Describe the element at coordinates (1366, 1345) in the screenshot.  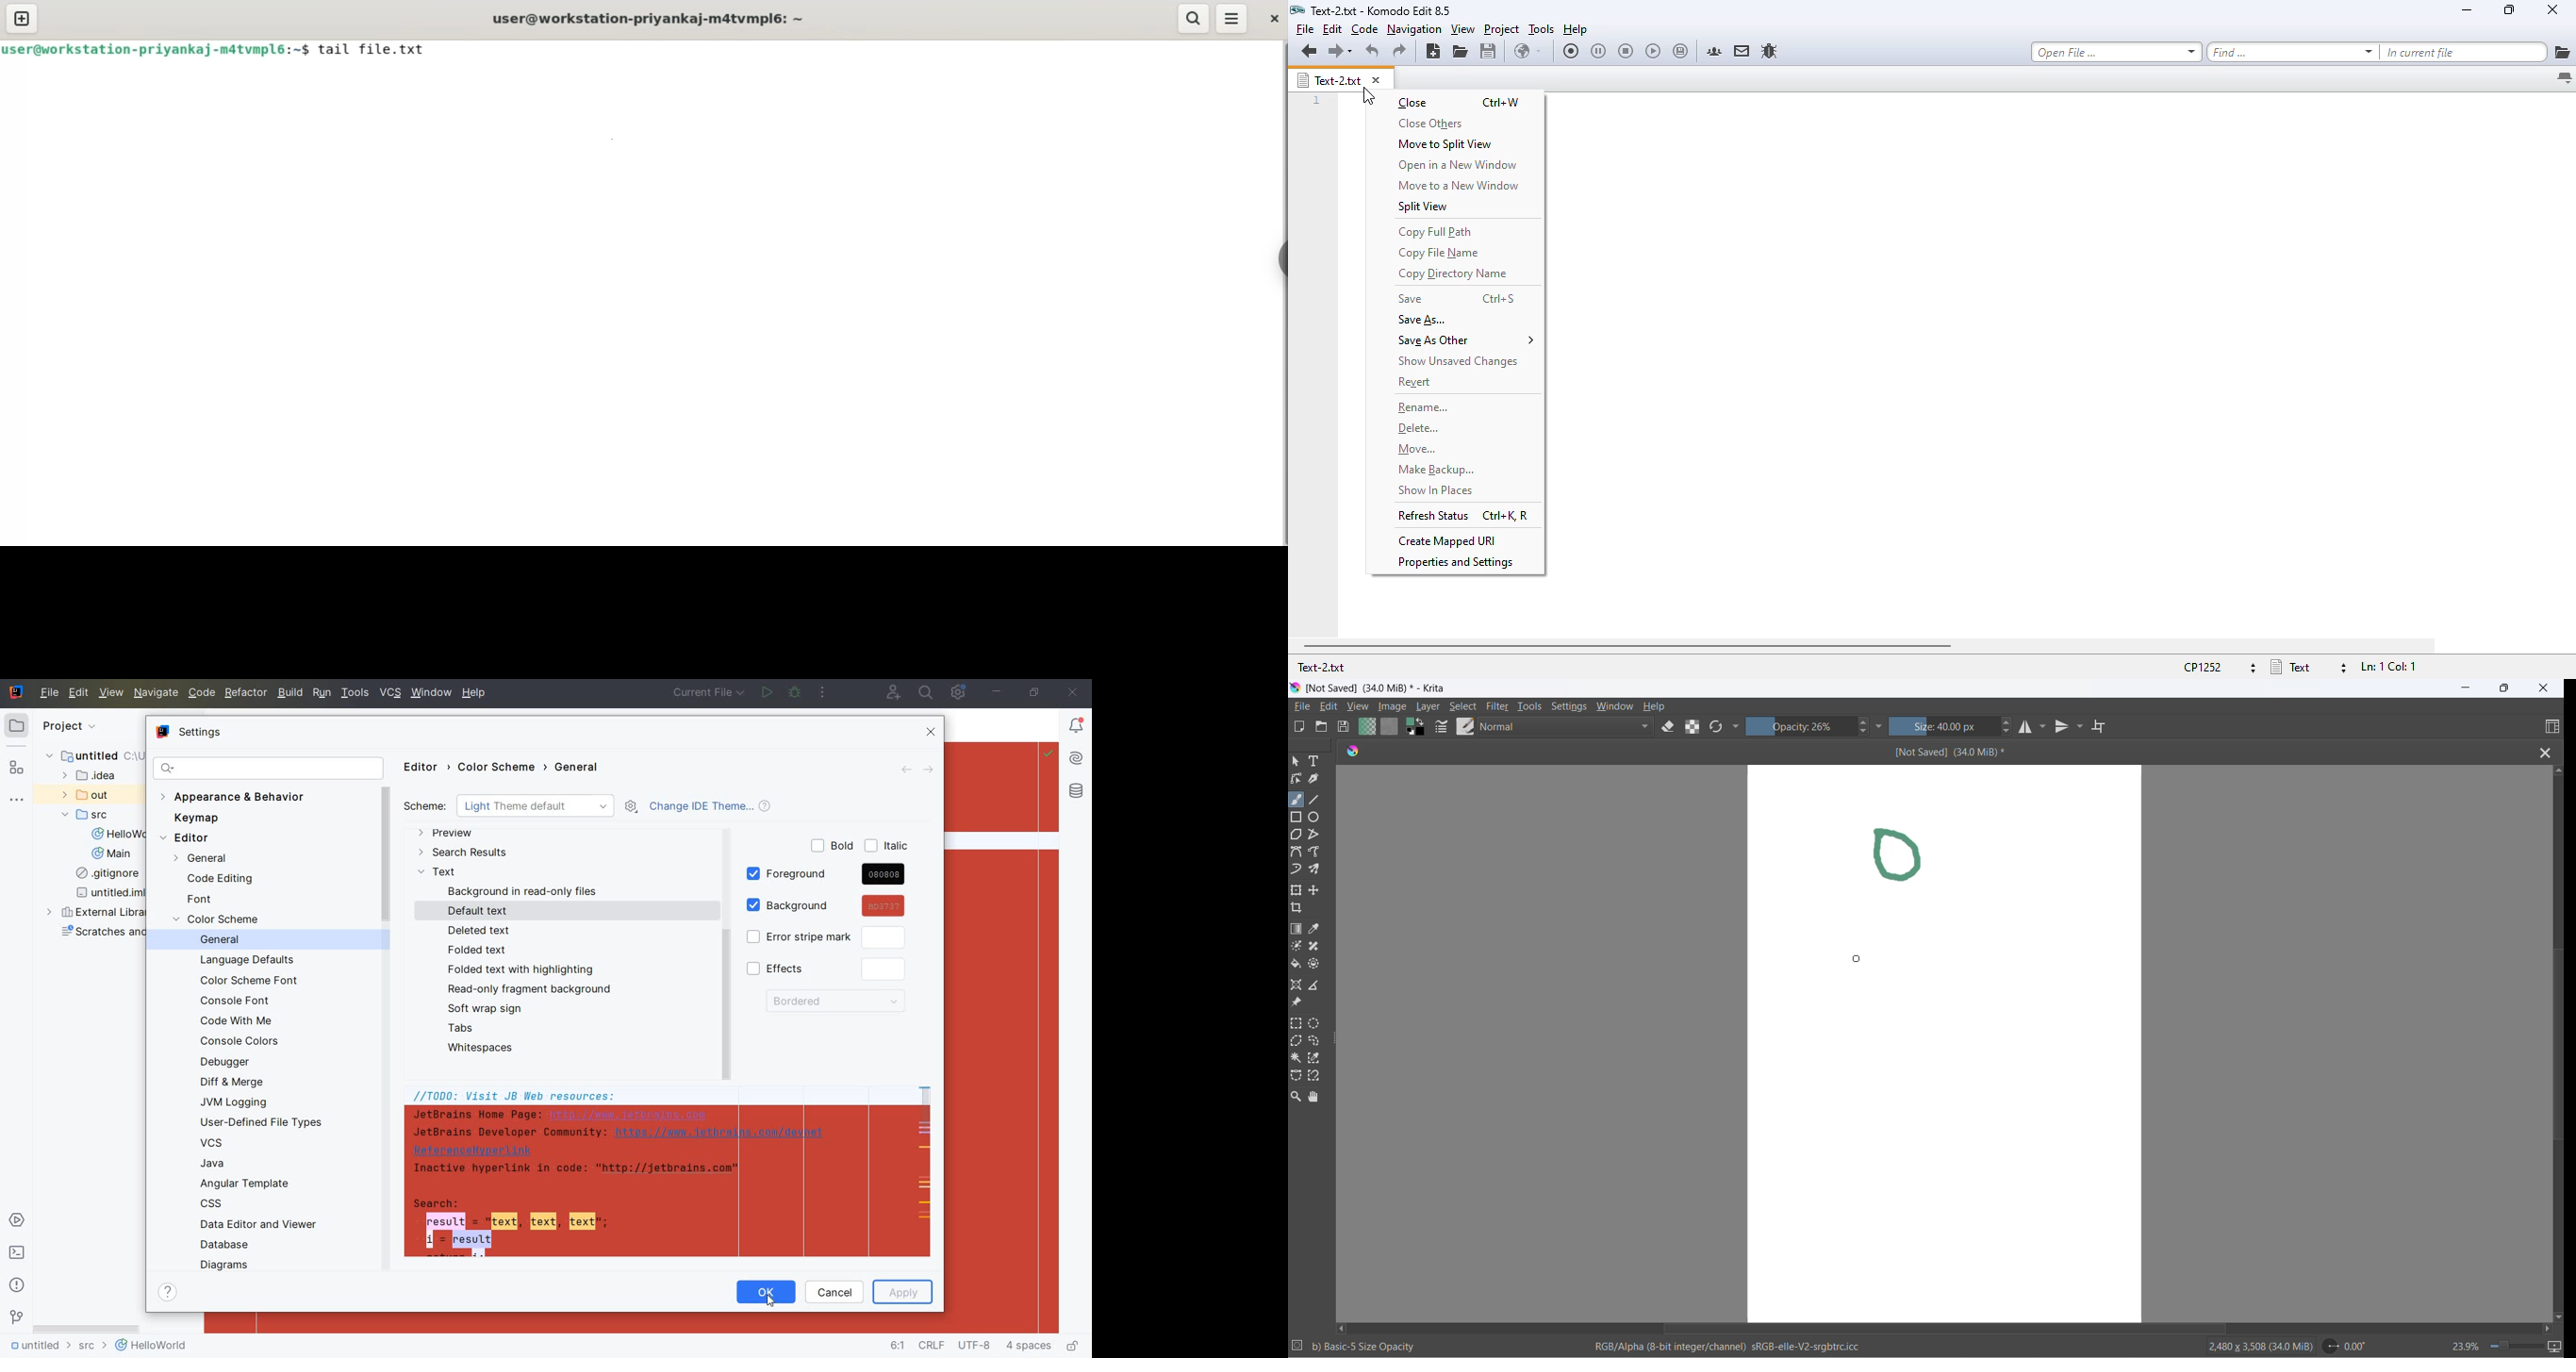
I see `b) Basic-5 Size Opacity` at that location.